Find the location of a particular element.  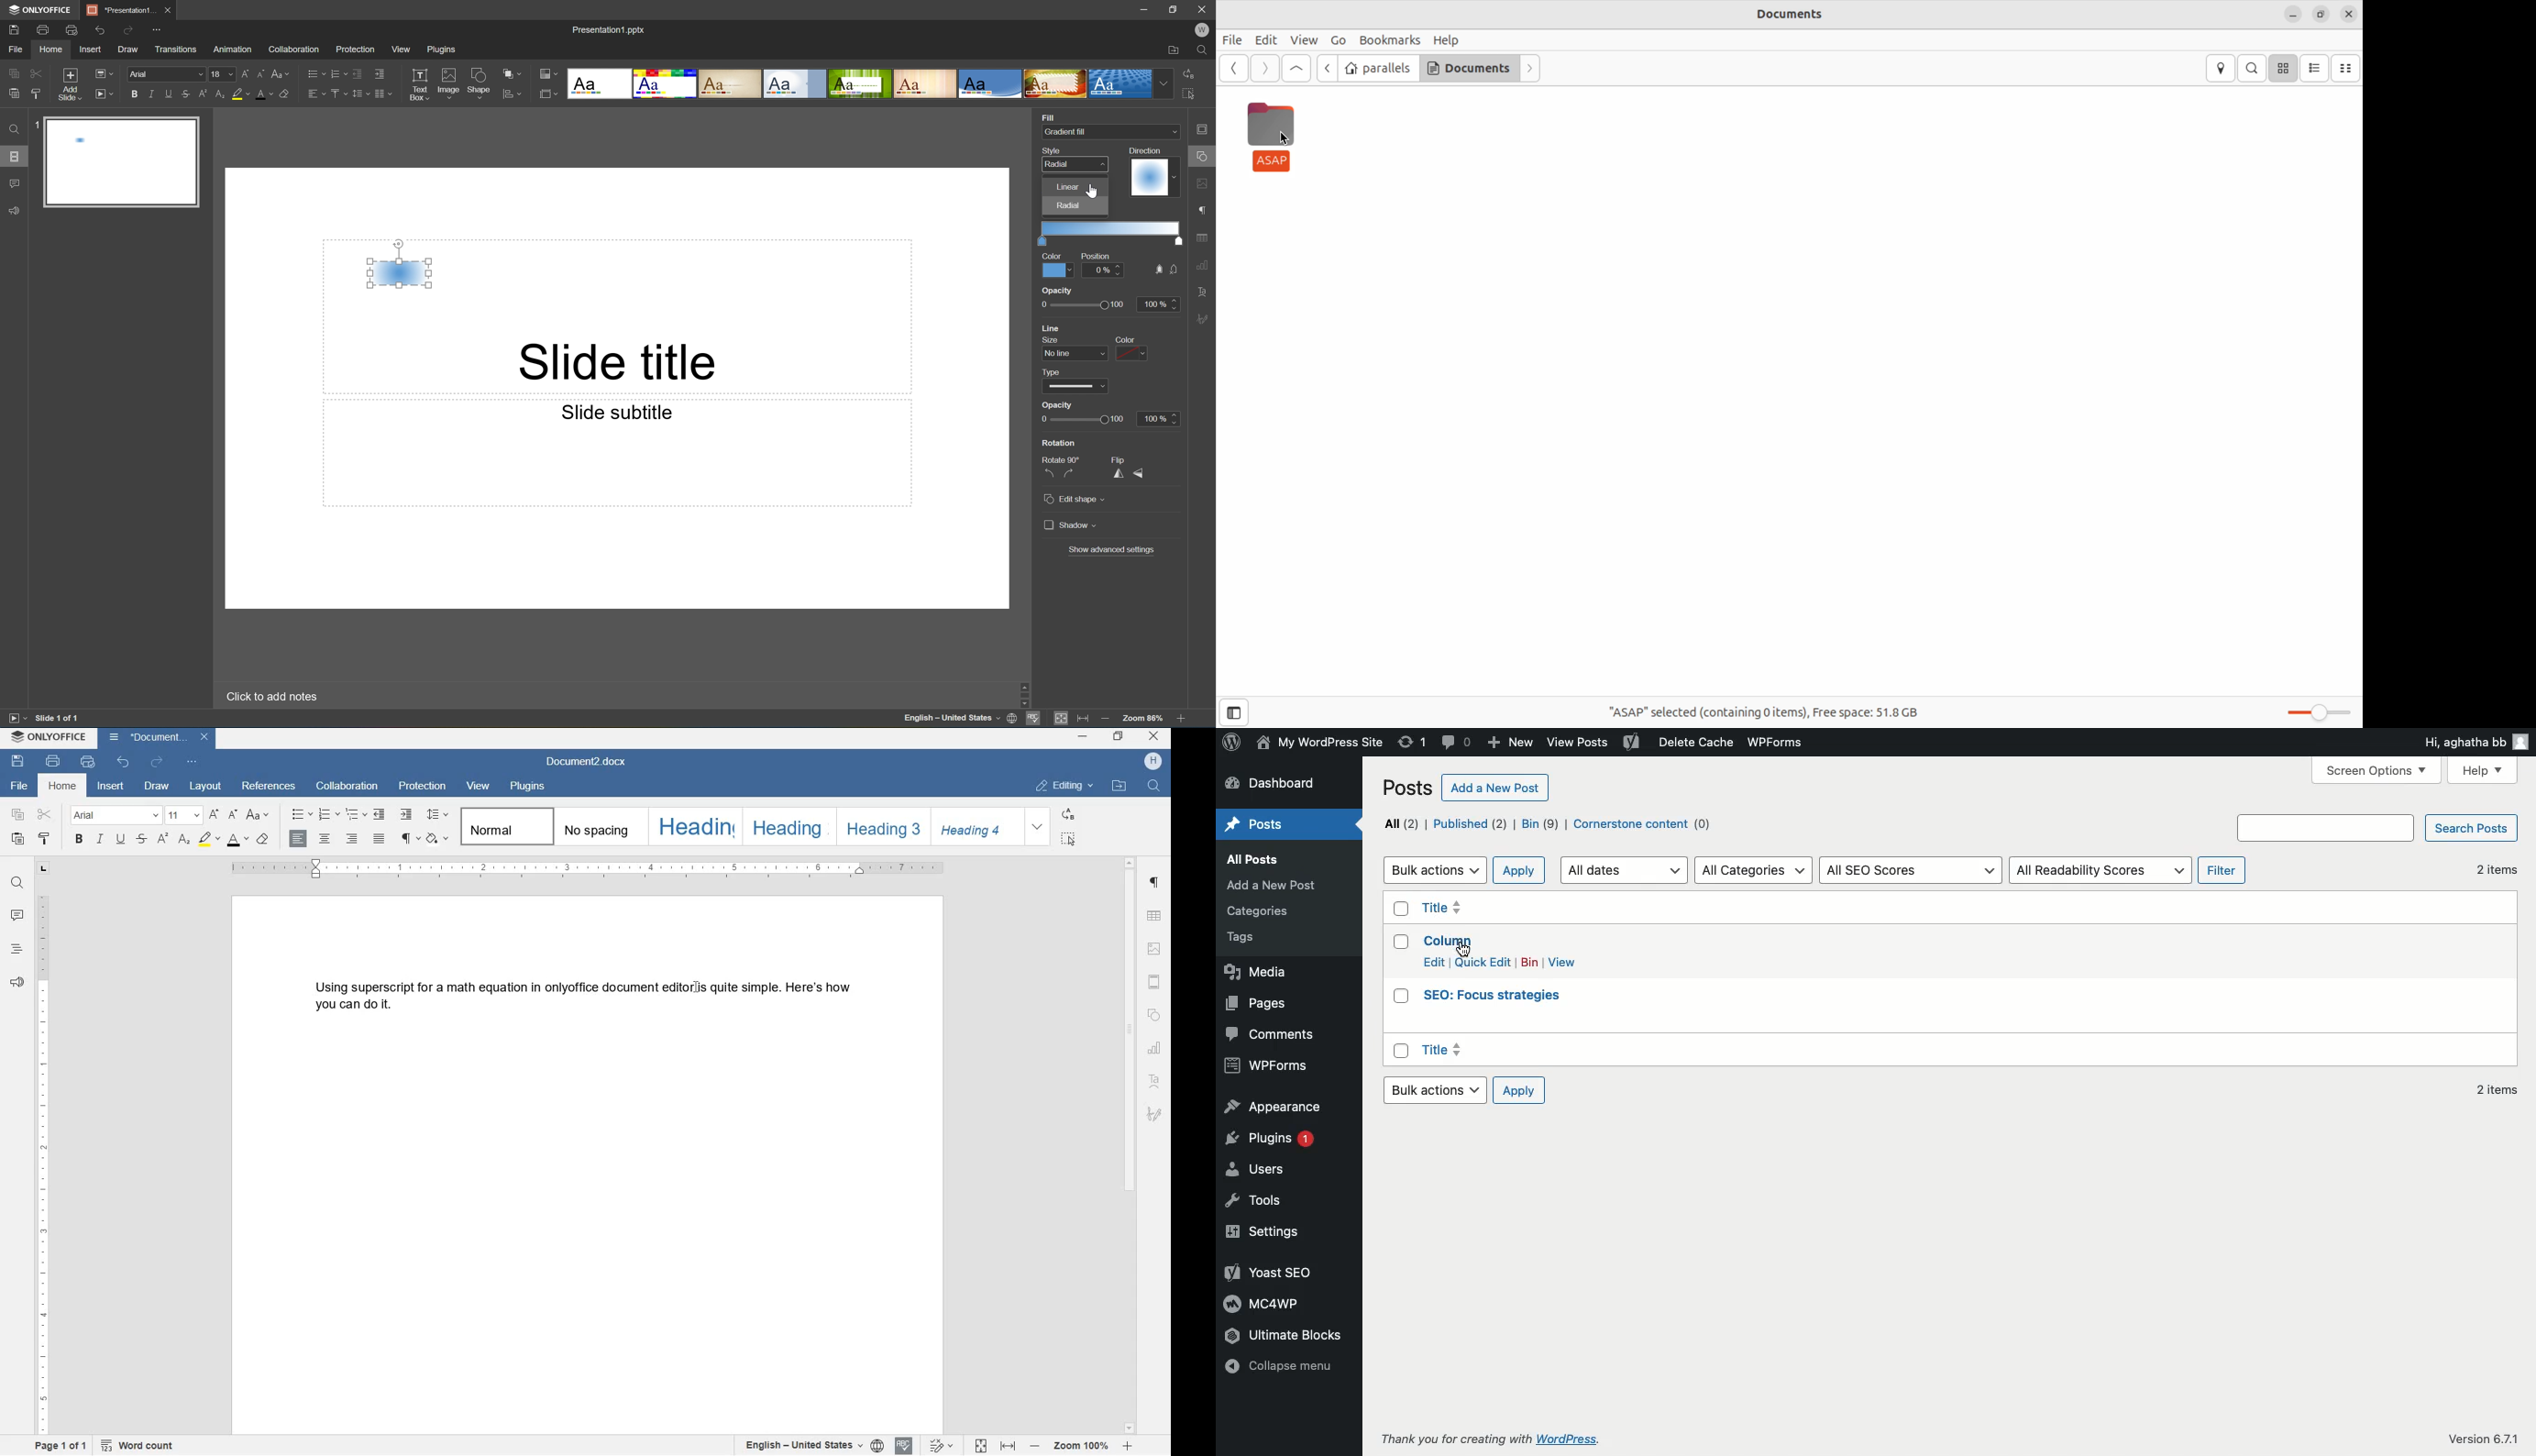

HEADING 3 is located at coordinates (882, 826).